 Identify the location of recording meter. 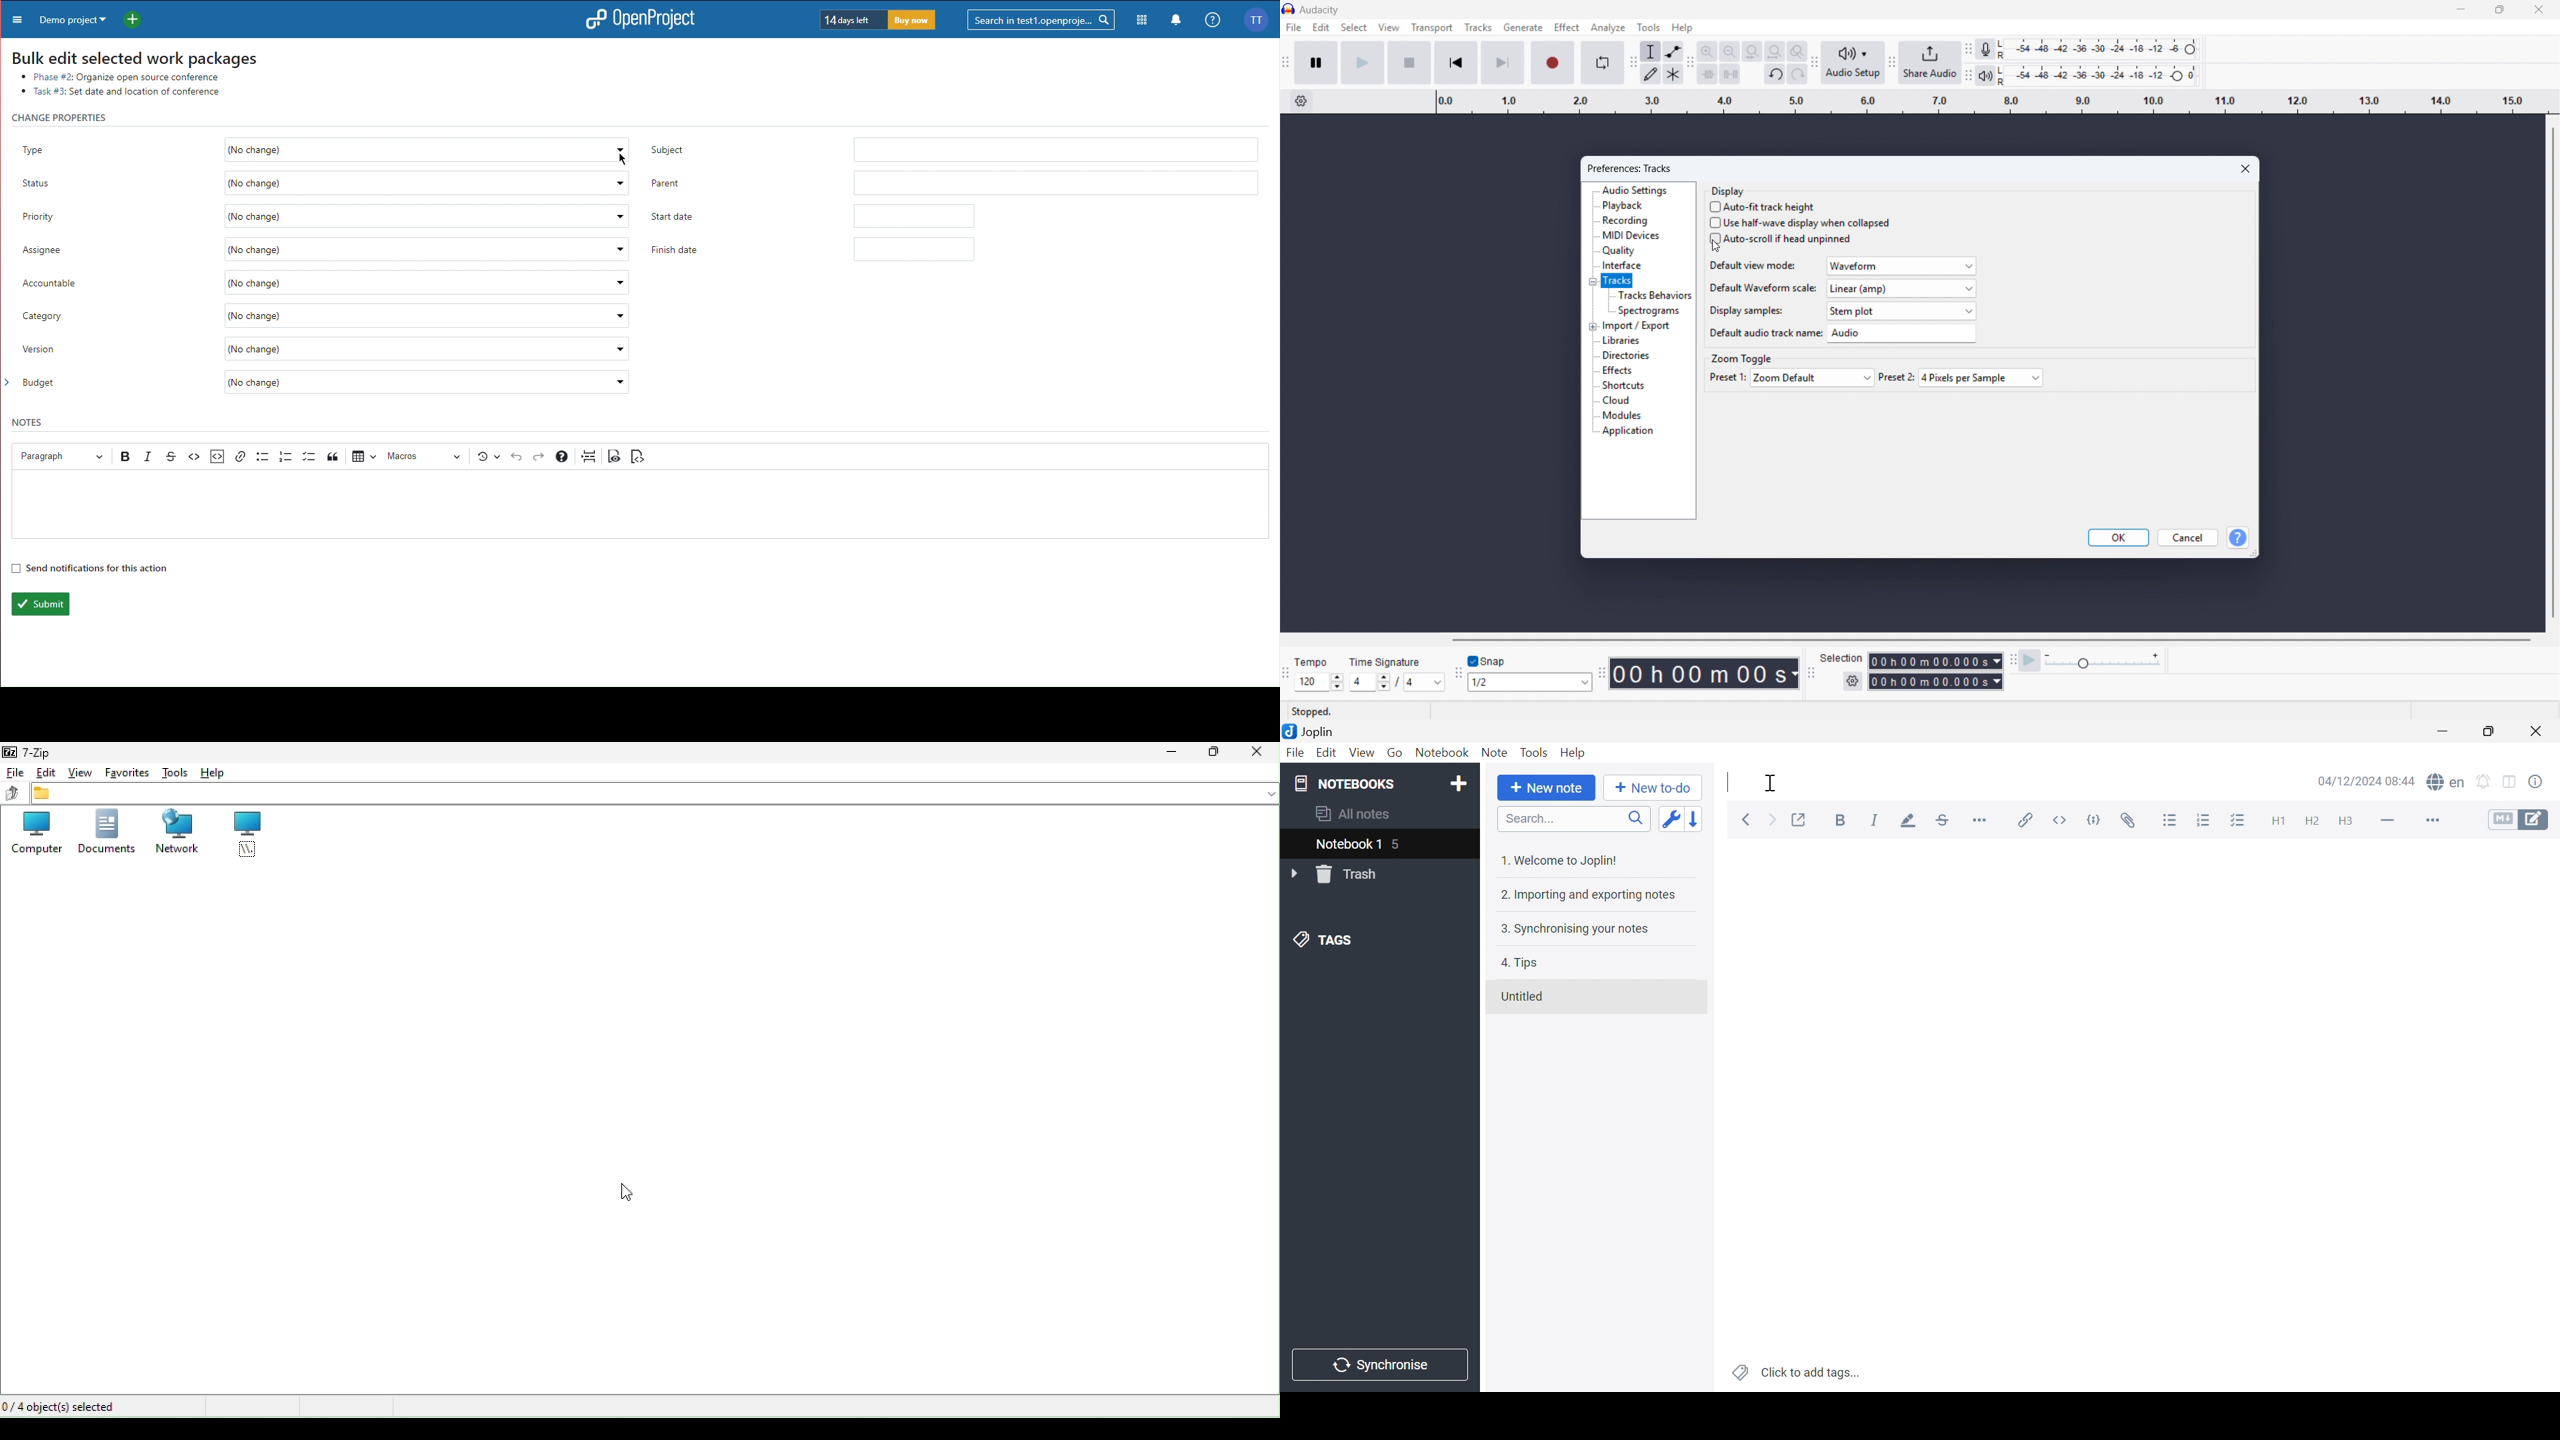
(1986, 49).